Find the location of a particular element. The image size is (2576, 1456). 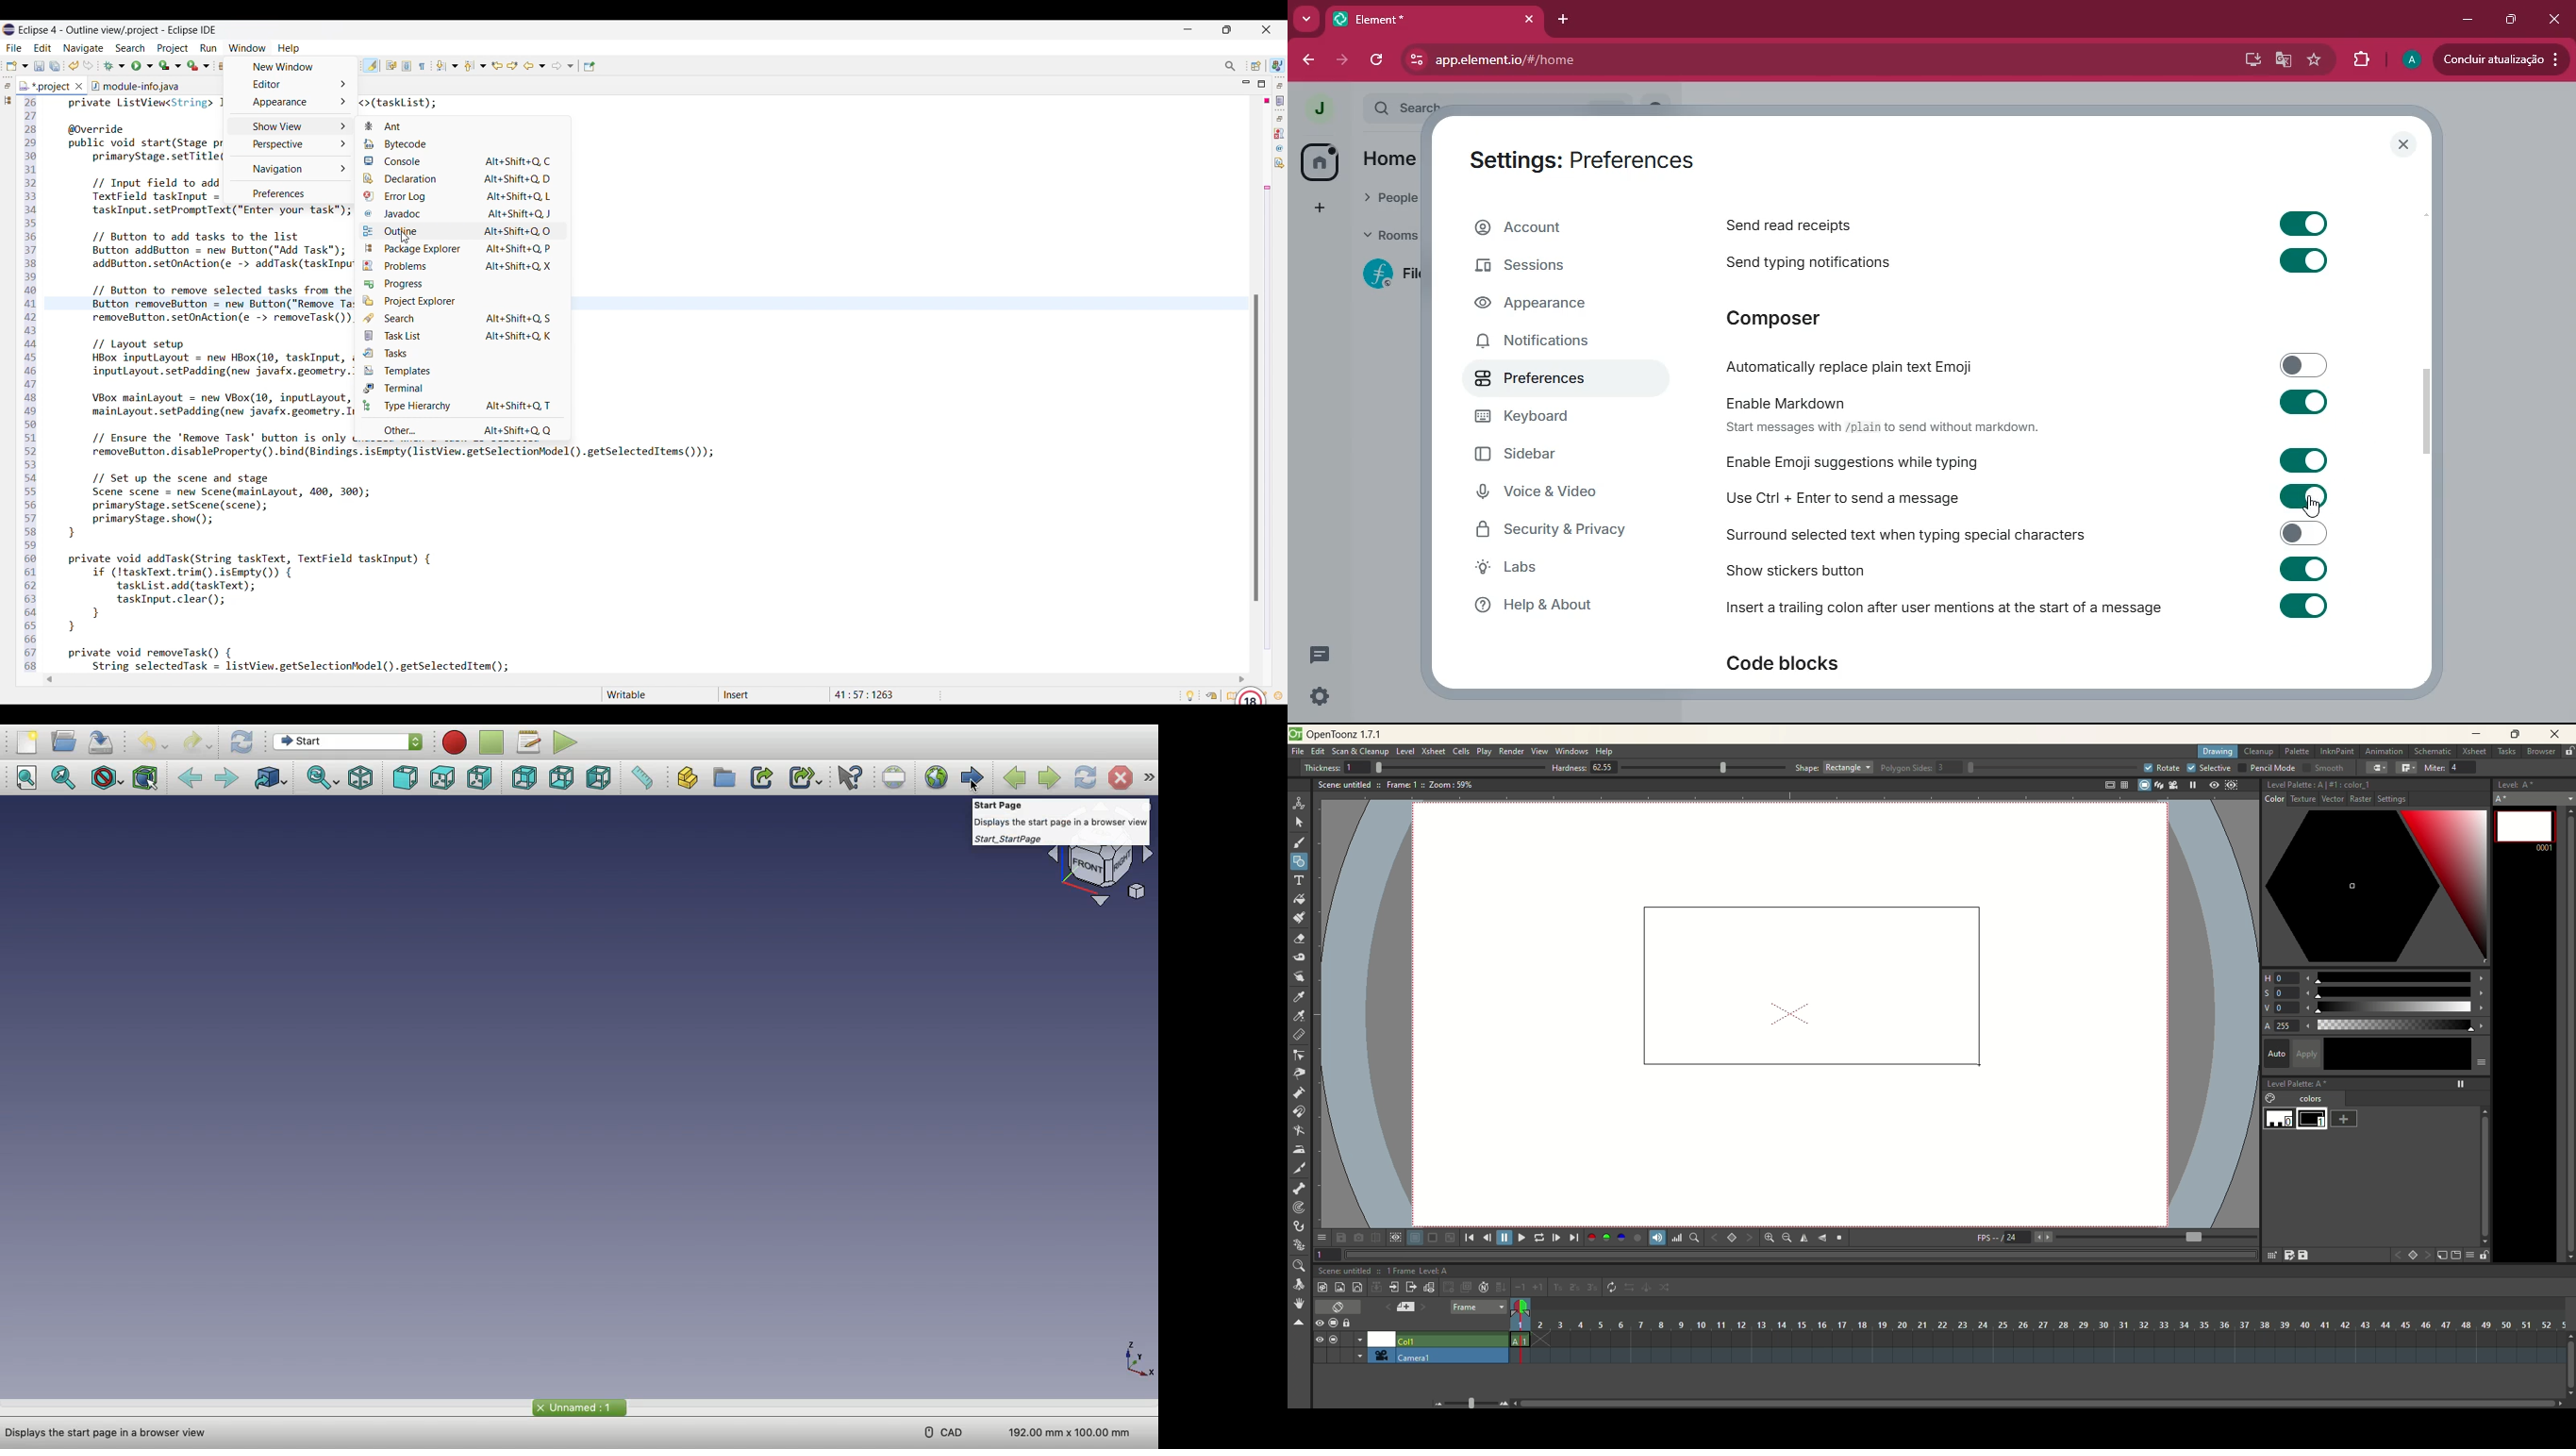

show stickers button is located at coordinates (1797, 572).